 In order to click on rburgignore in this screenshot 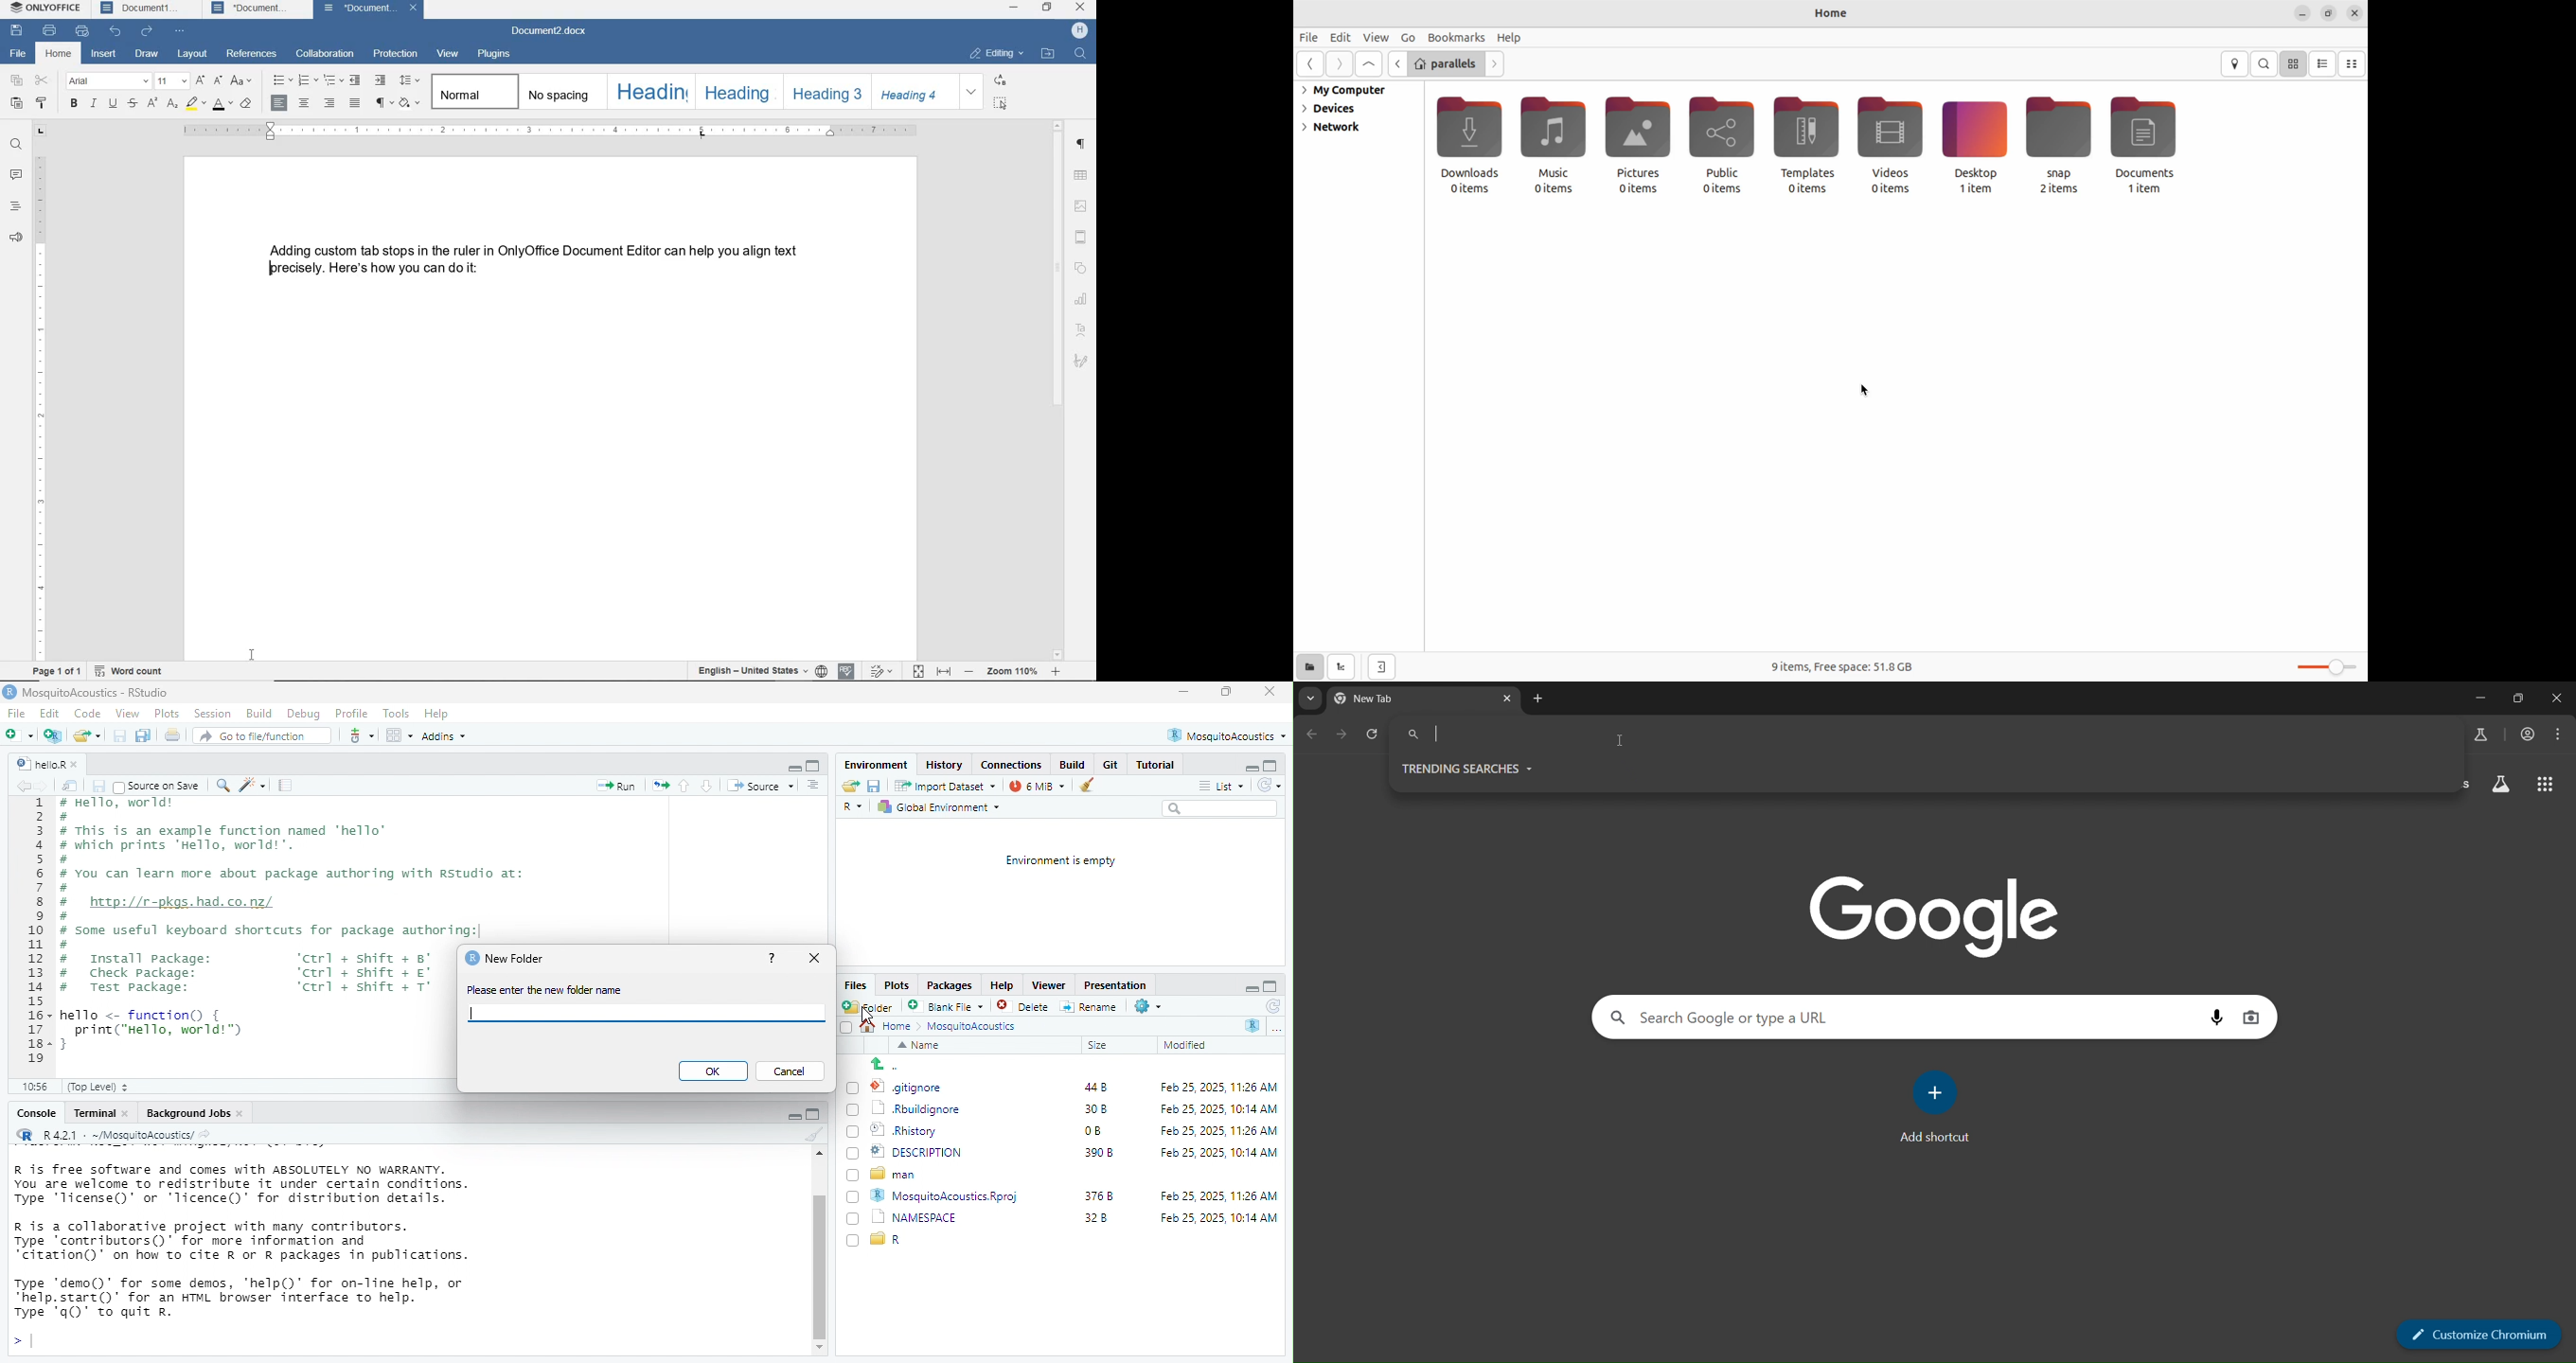, I will do `click(920, 1109)`.